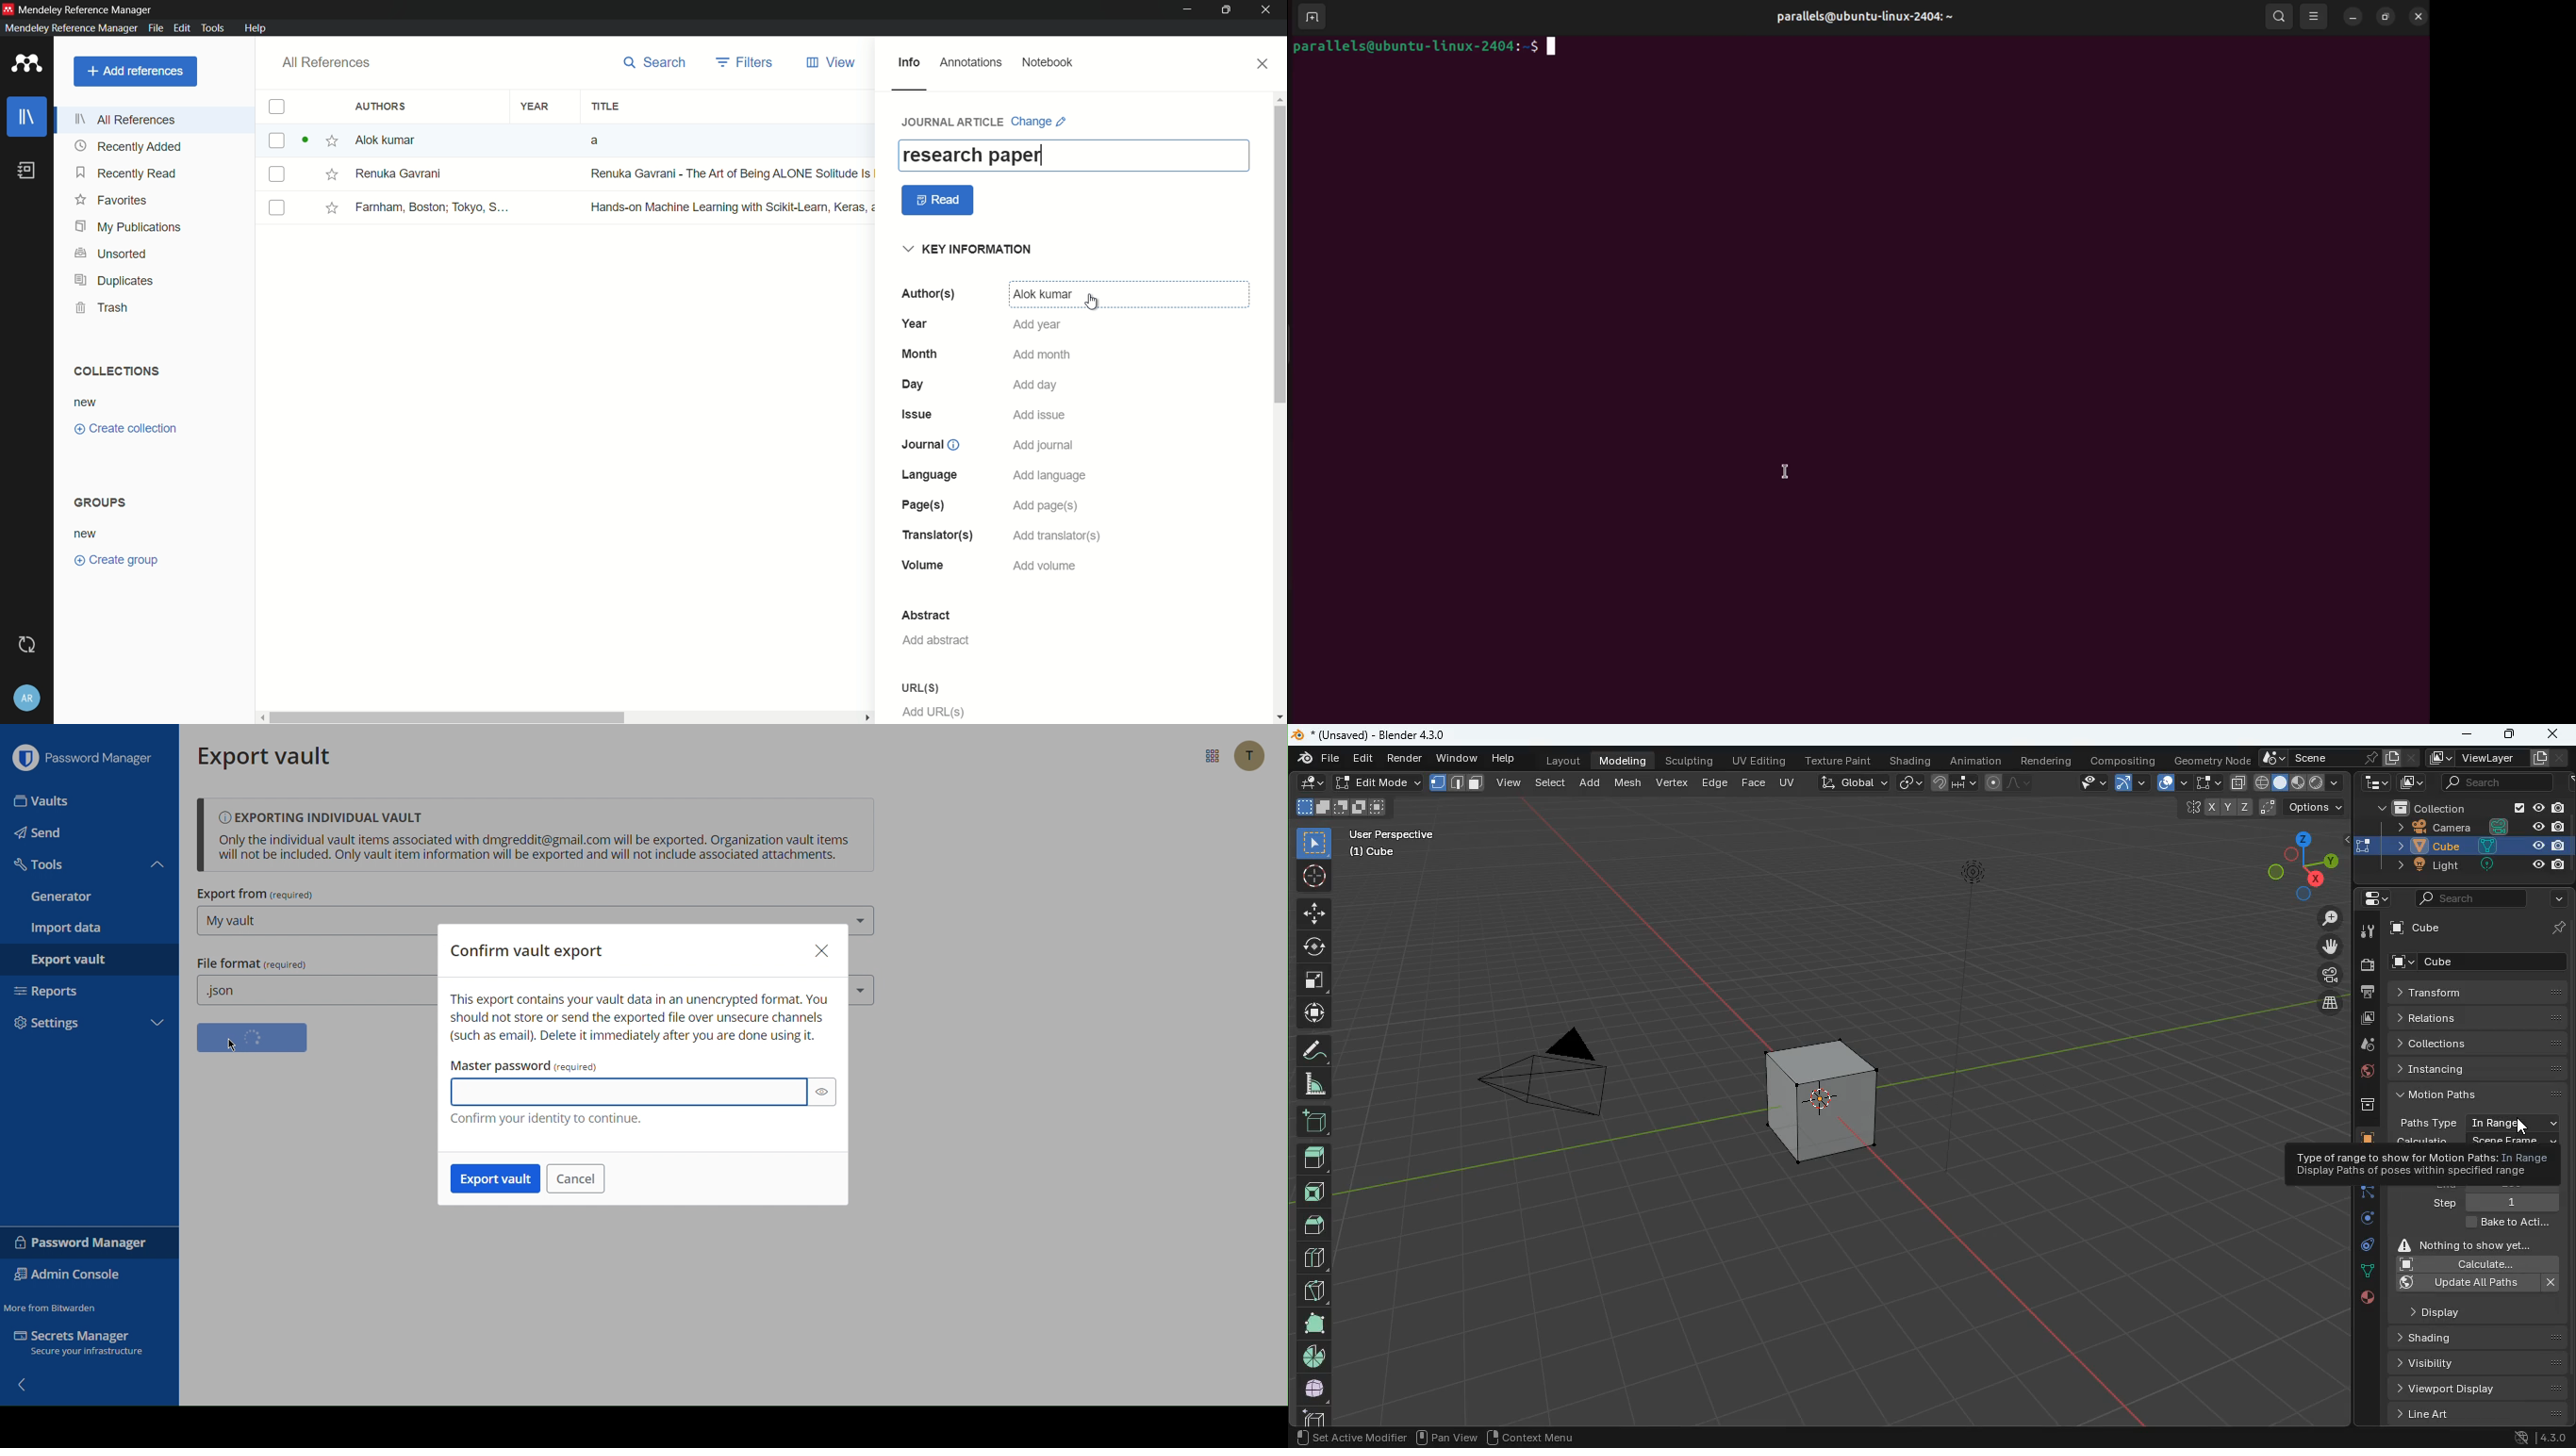 The image size is (2576, 1456). What do you see at coordinates (478, 140) in the screenshot?
I see `book-1` at bounding box center [478, 140].